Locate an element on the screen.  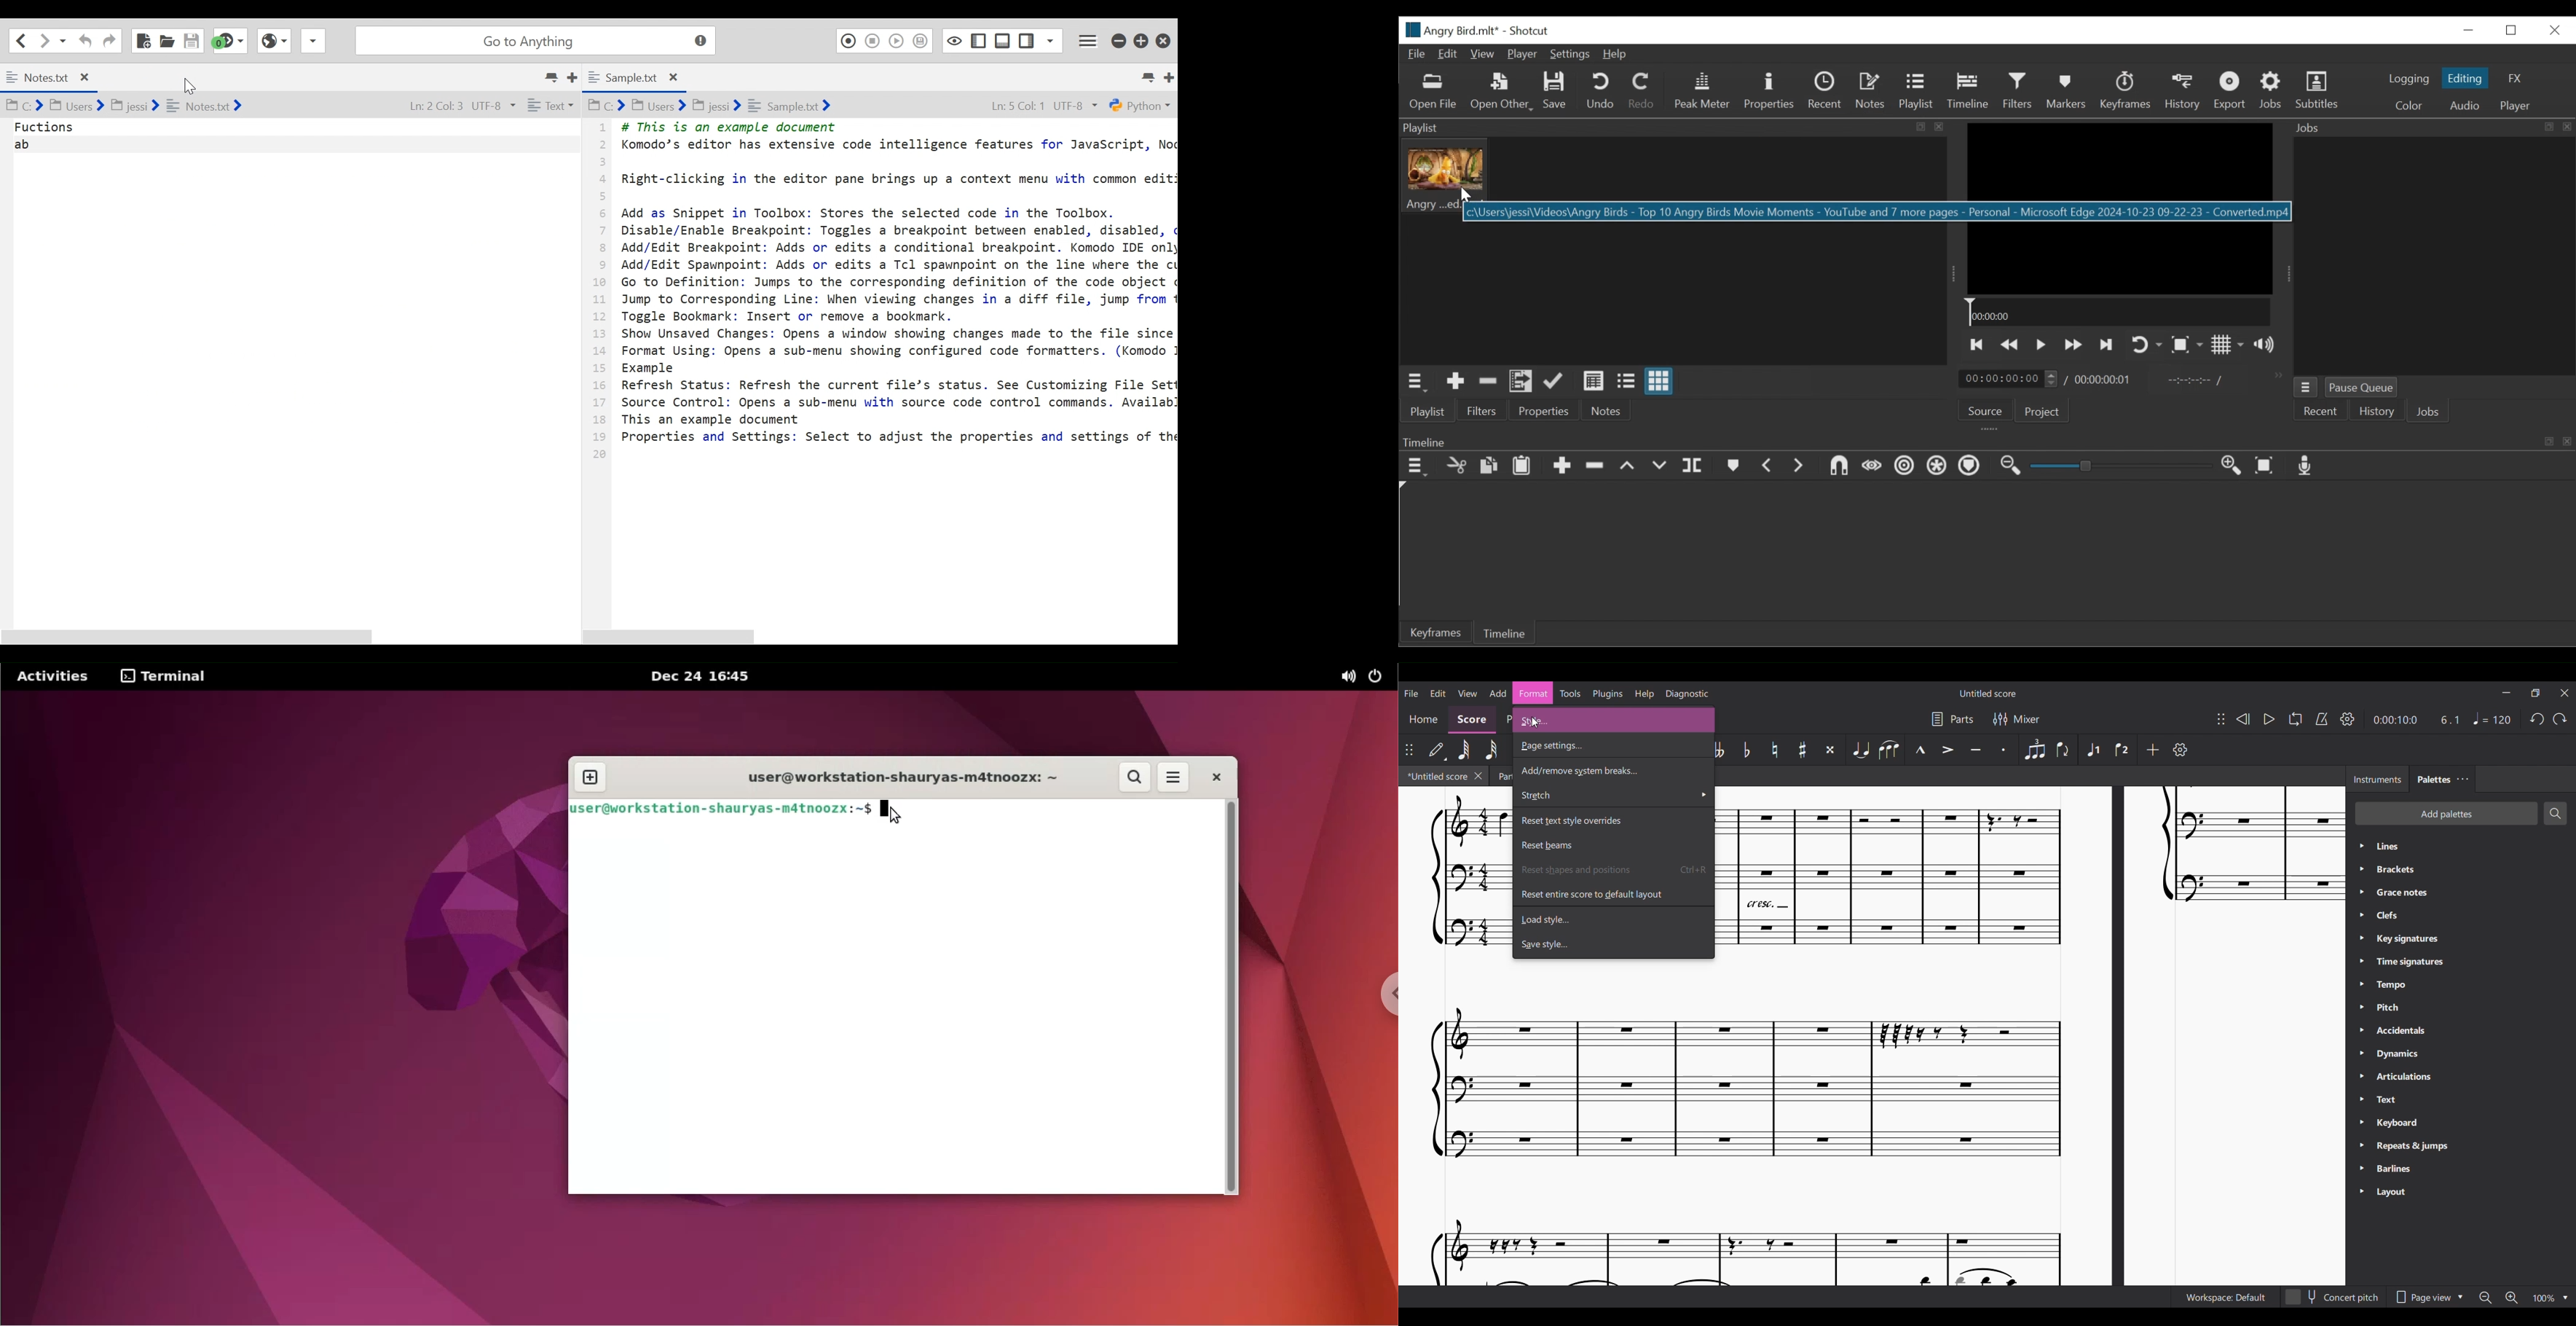
Clip thumbnail is located at coordinates (1444, 176).